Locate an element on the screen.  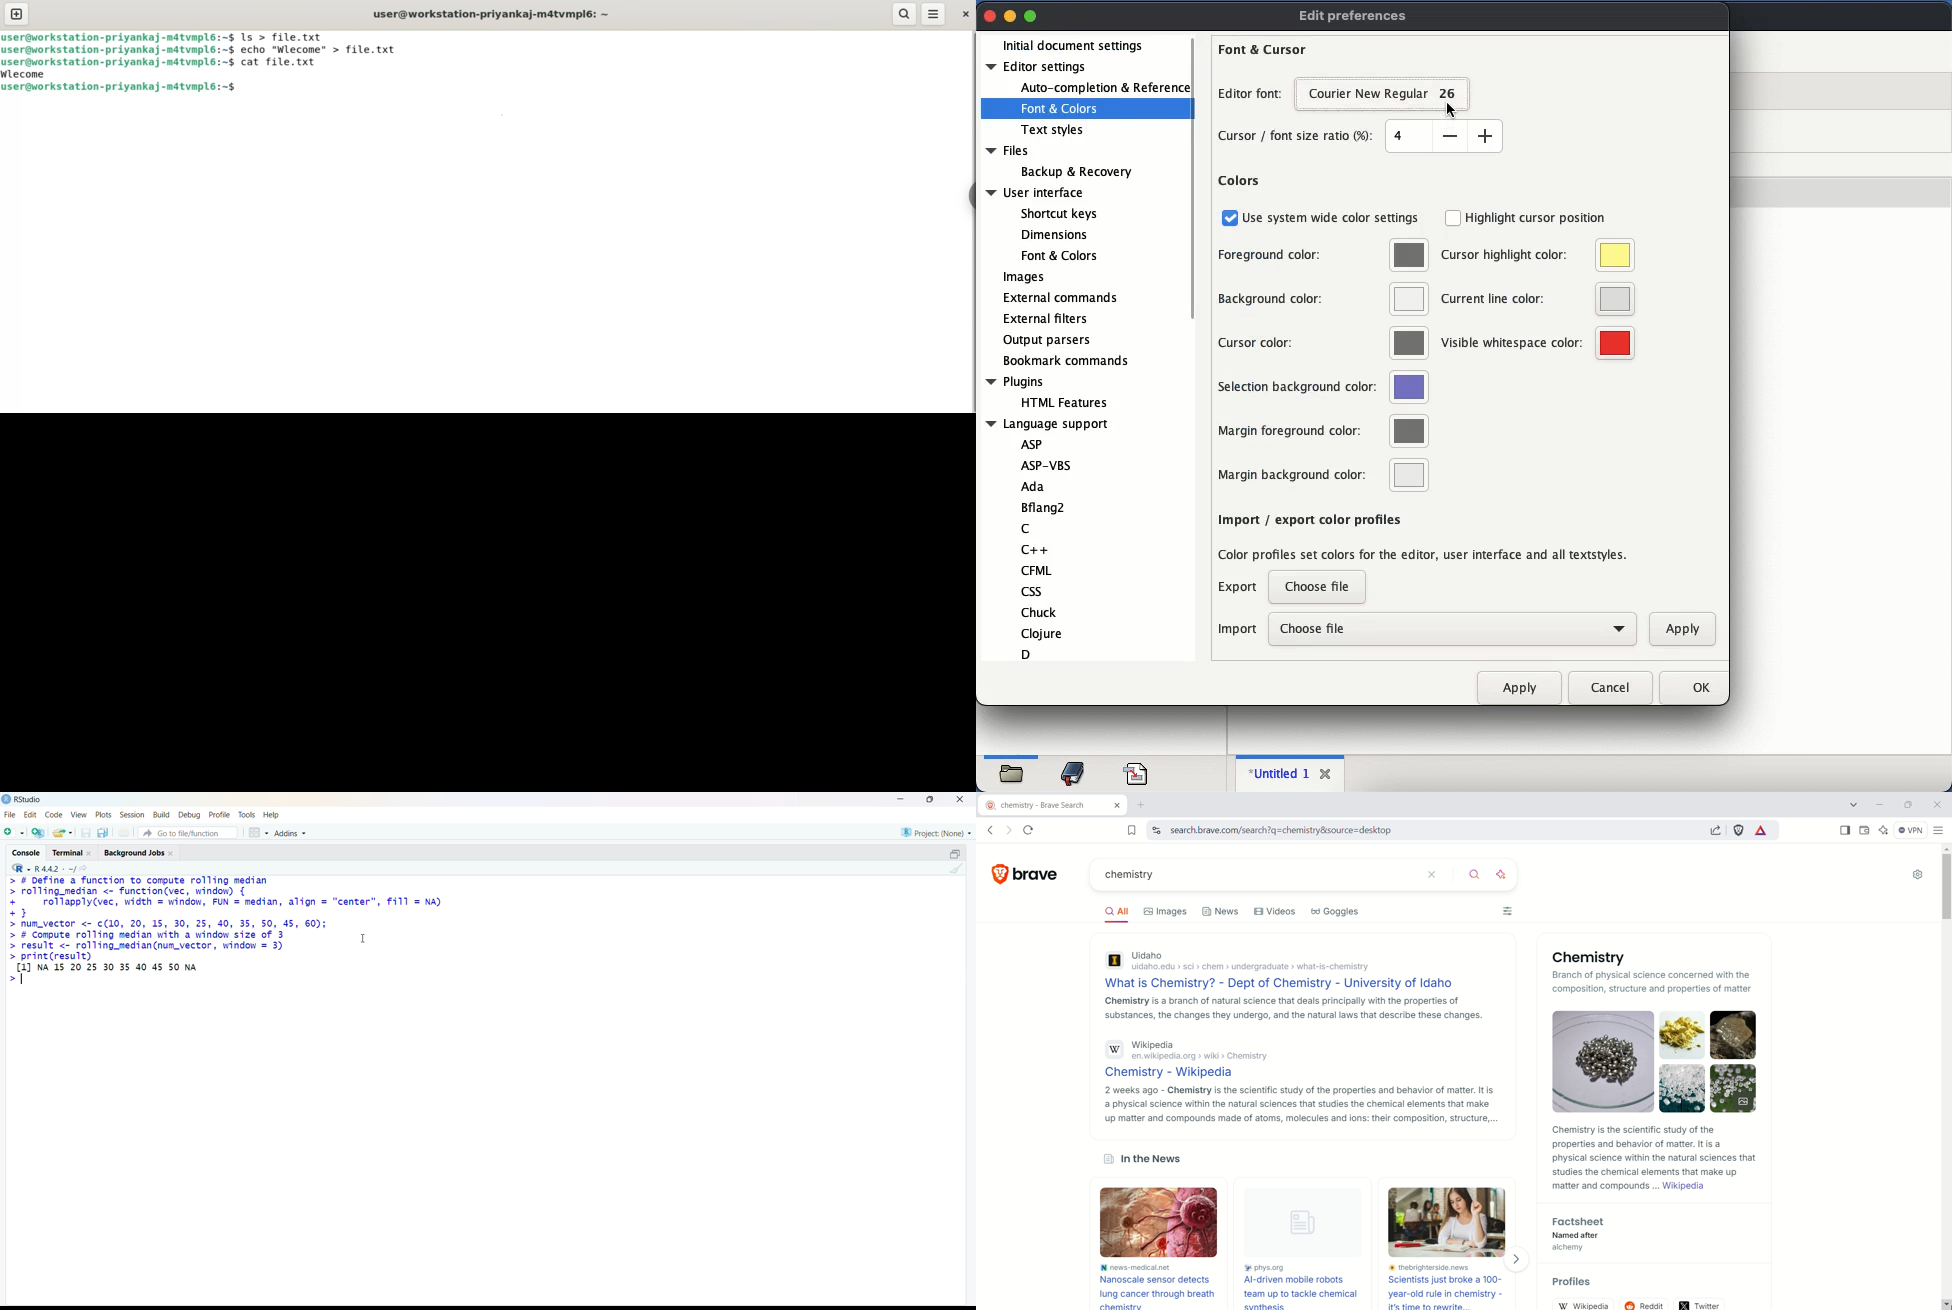
edit is located at coordinates (30, 815).